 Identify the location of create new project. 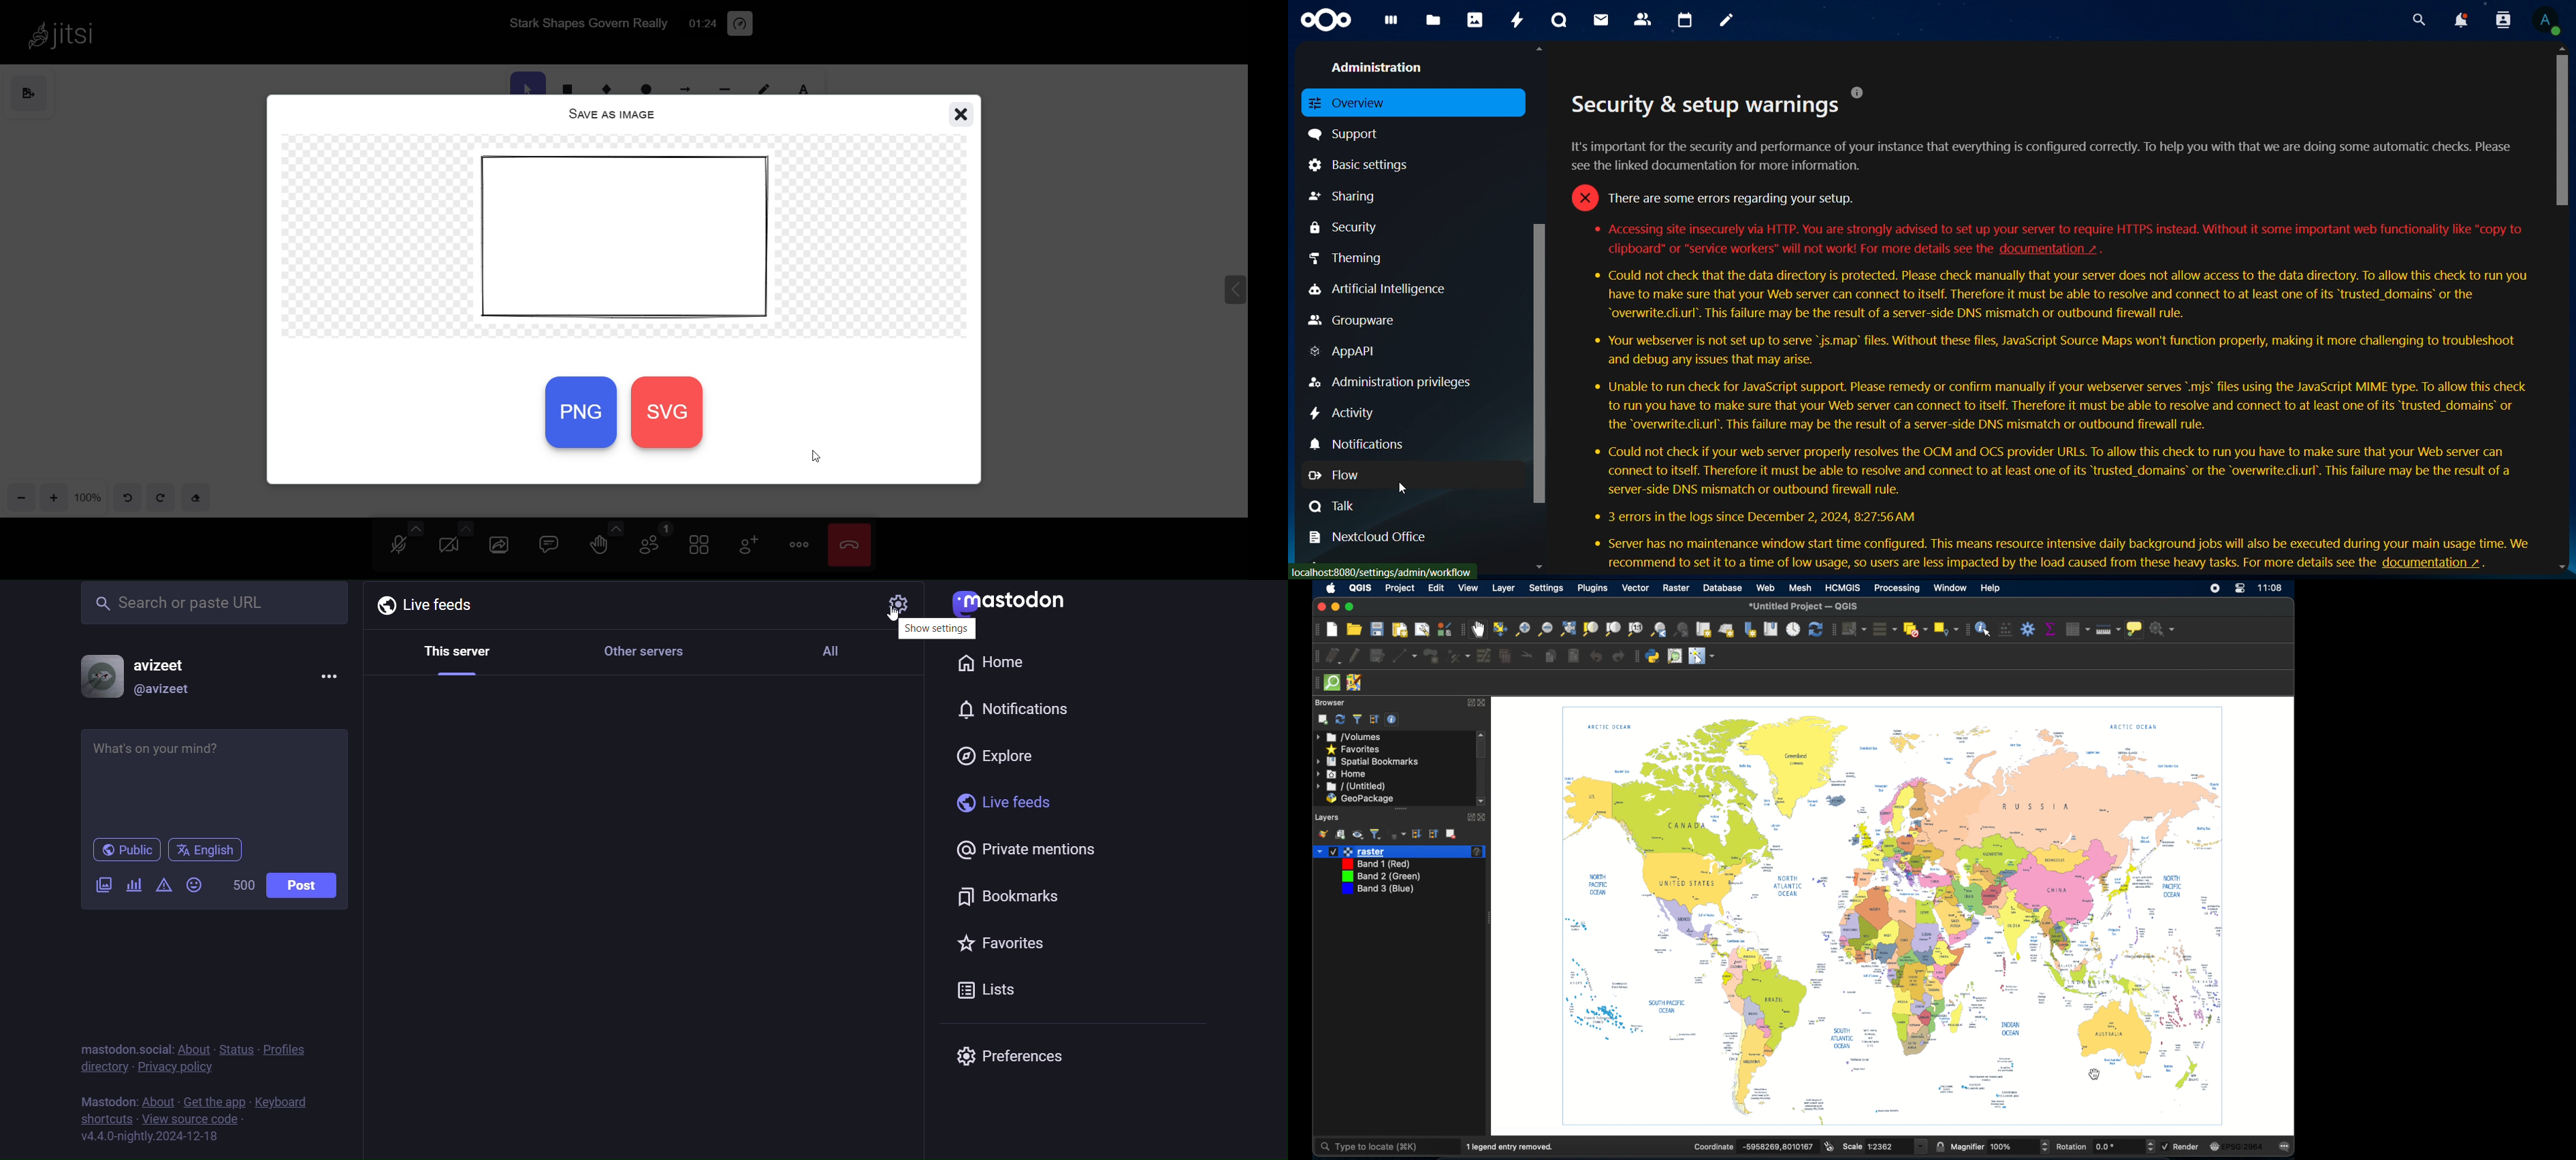
(1332, 629).